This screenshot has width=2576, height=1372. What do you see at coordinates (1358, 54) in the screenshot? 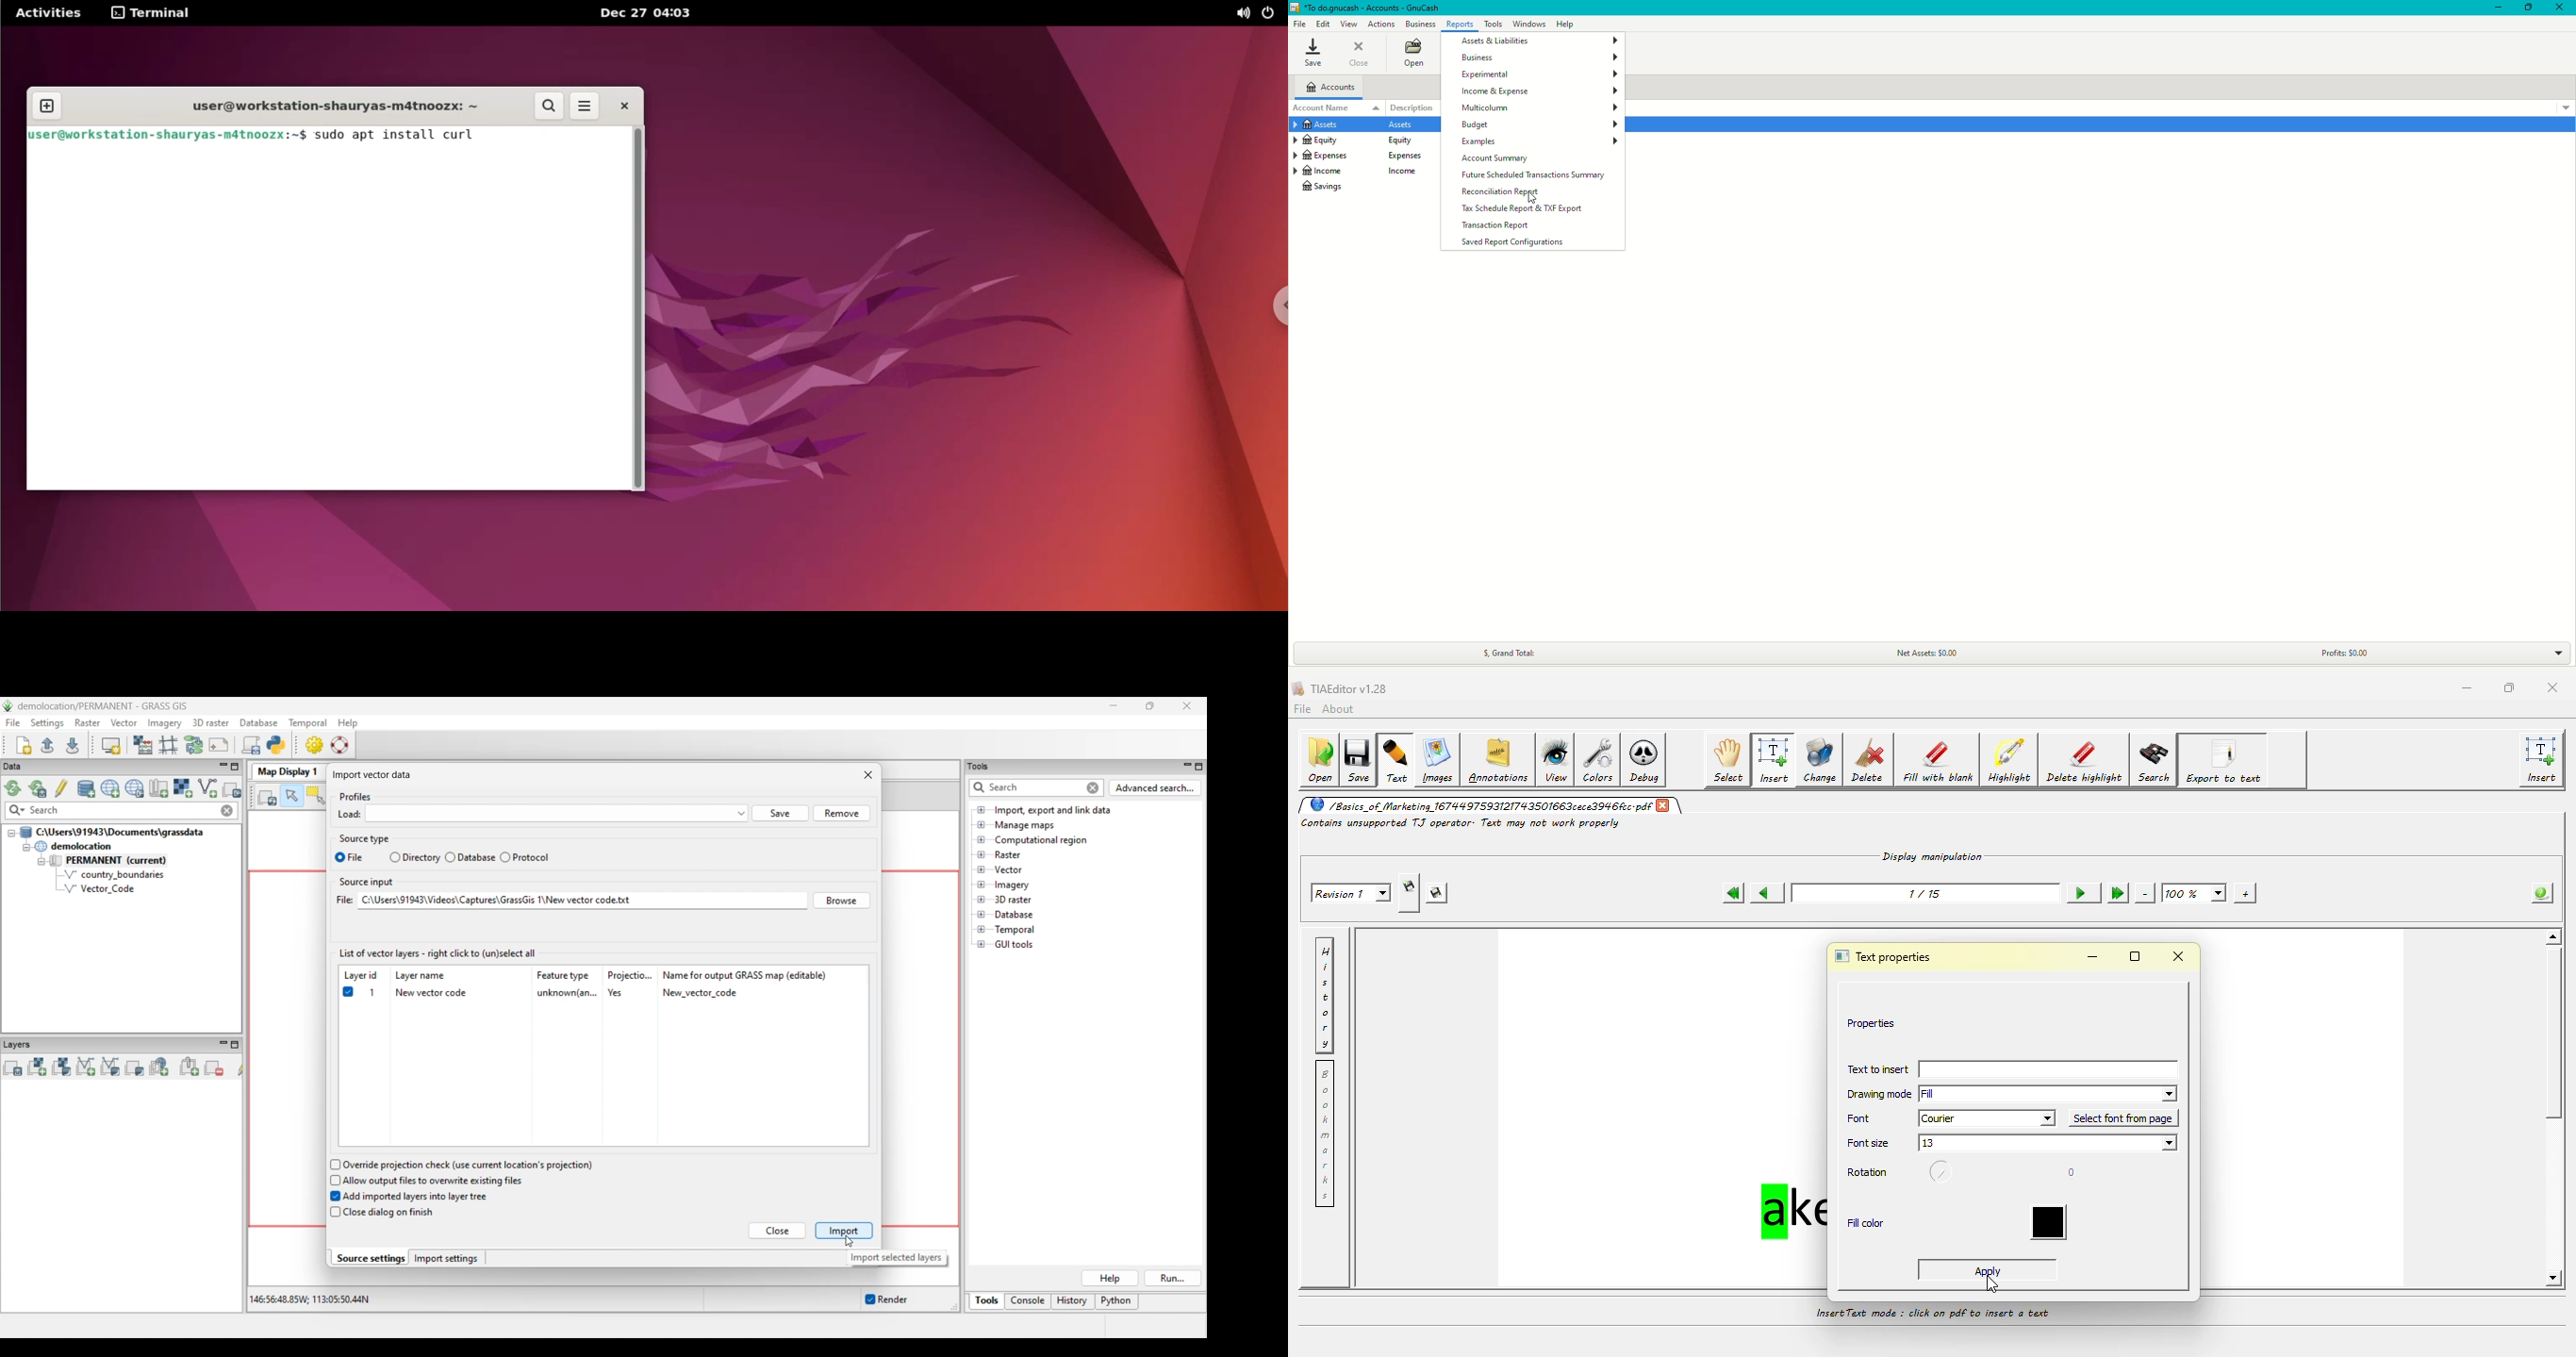
I see `Close` at bounding box center [1358, 54].